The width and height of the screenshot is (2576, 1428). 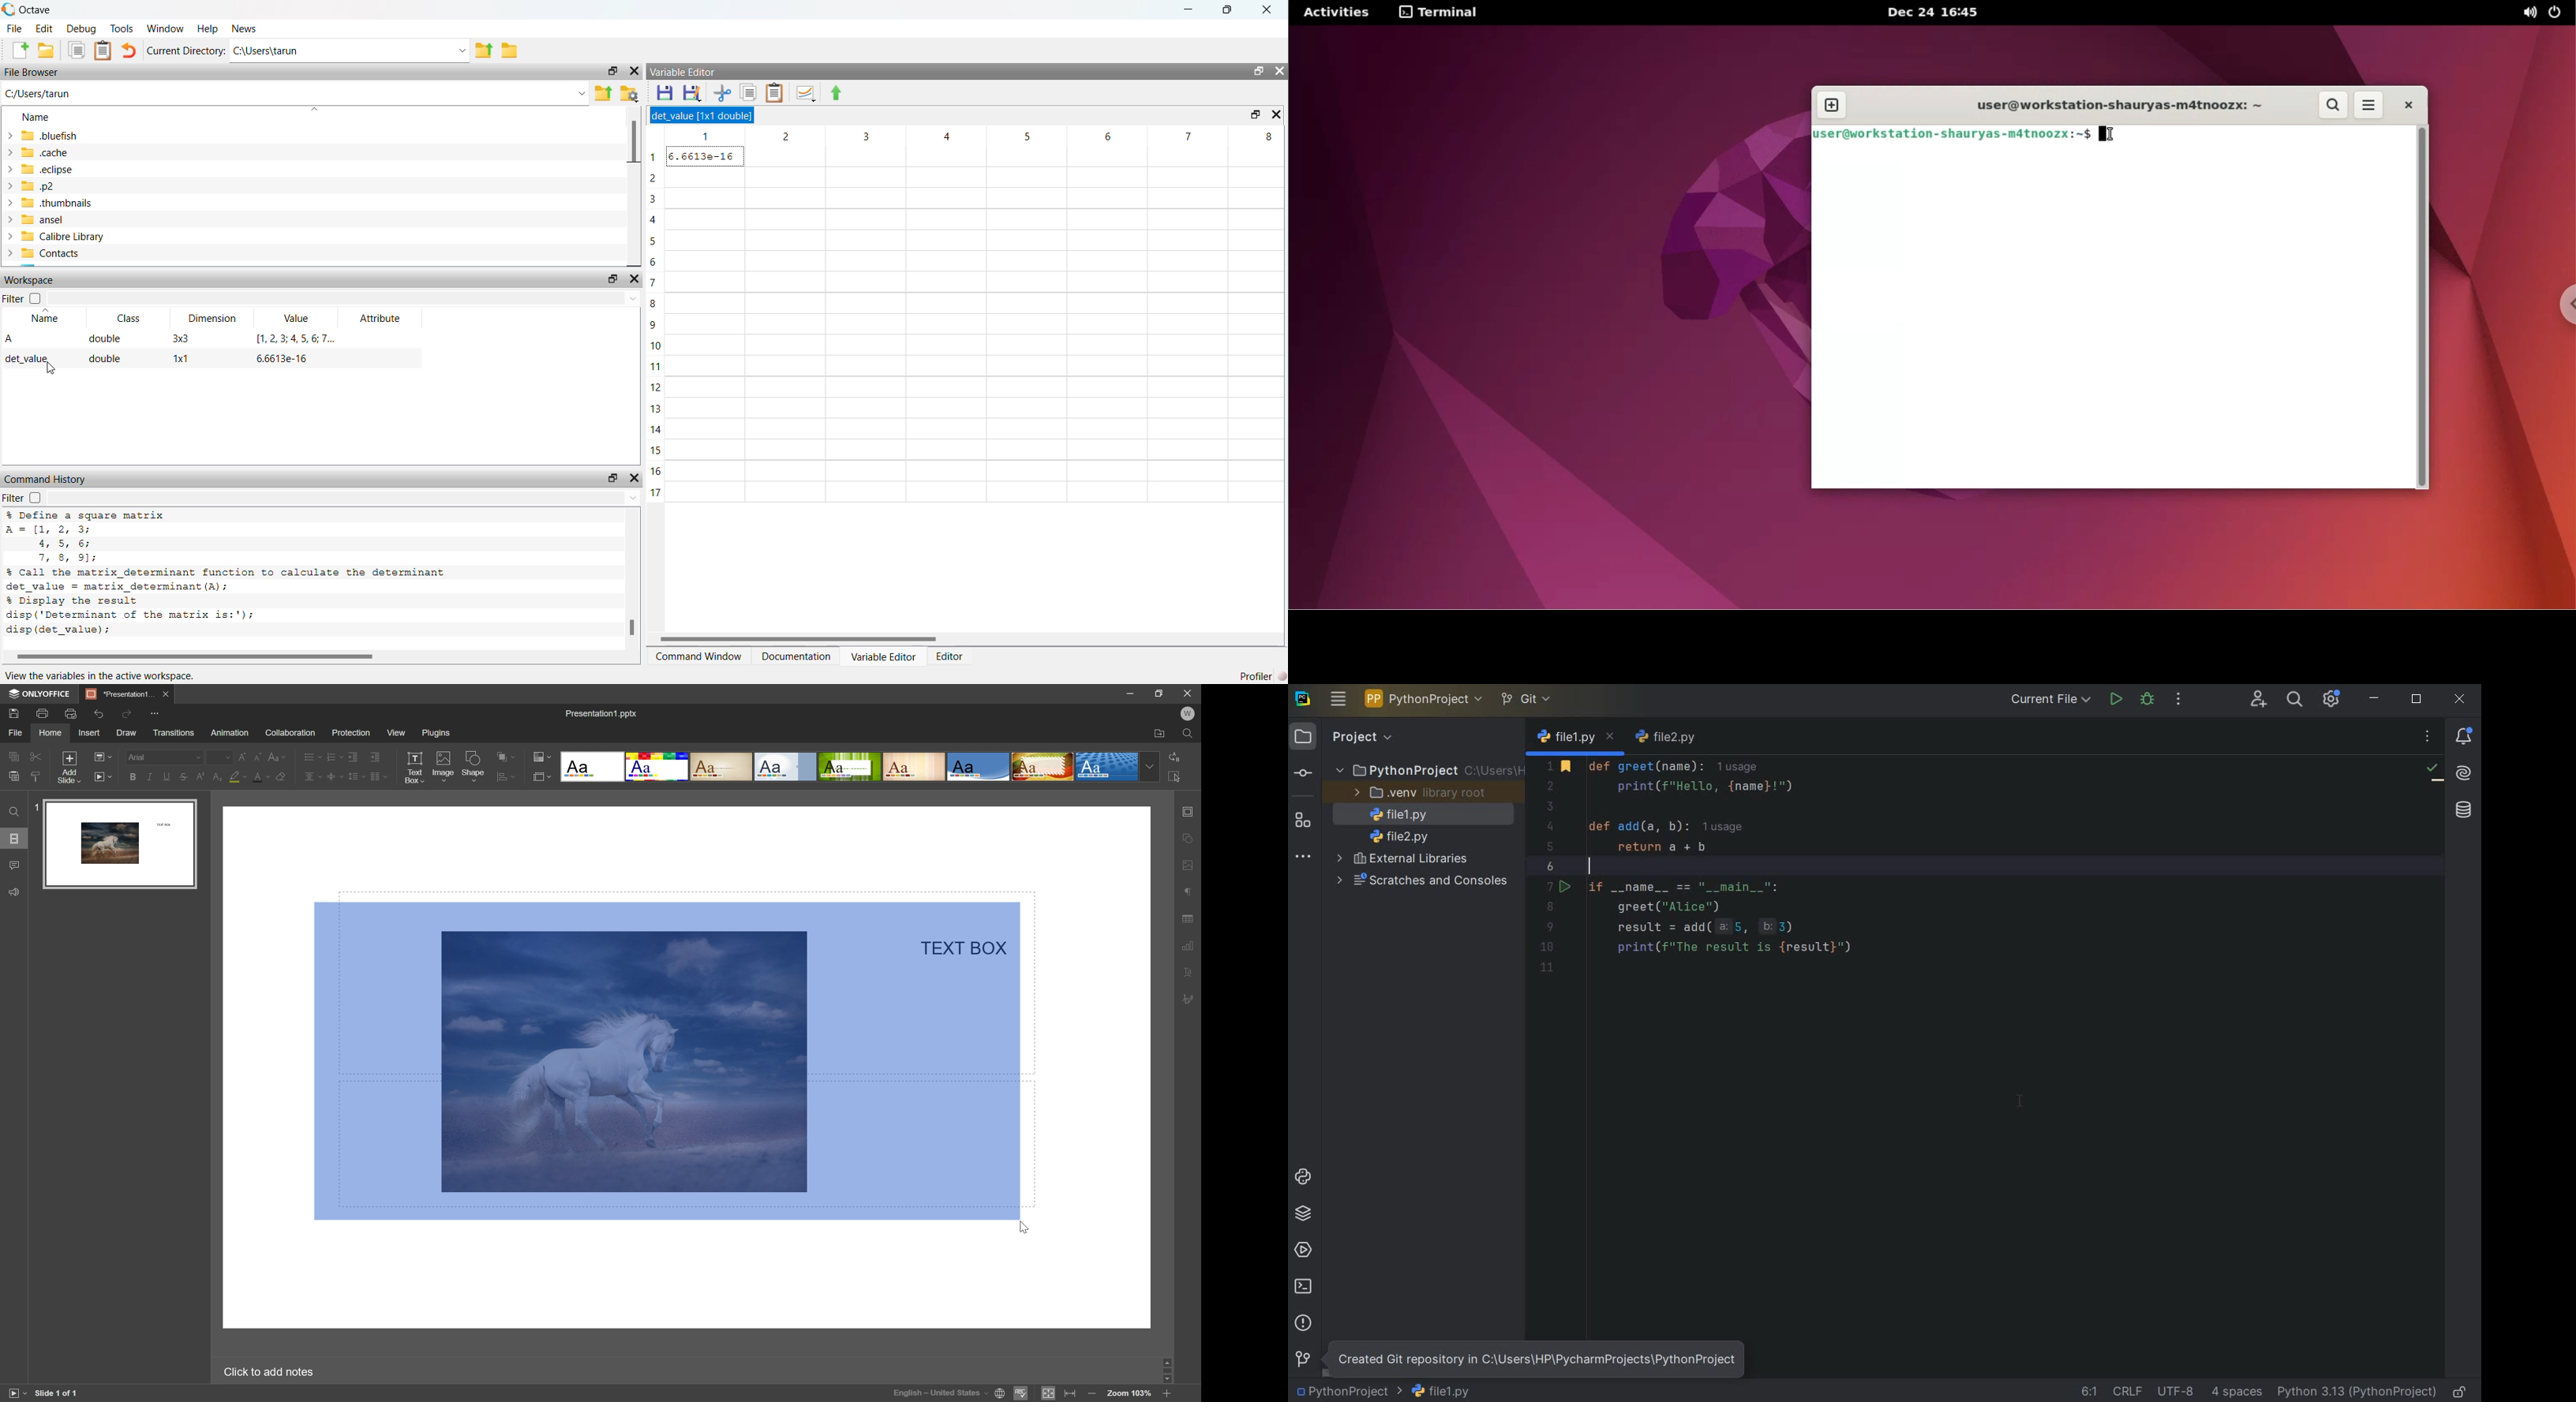 I want to click on feedback & support, so click(x=14, y=893).